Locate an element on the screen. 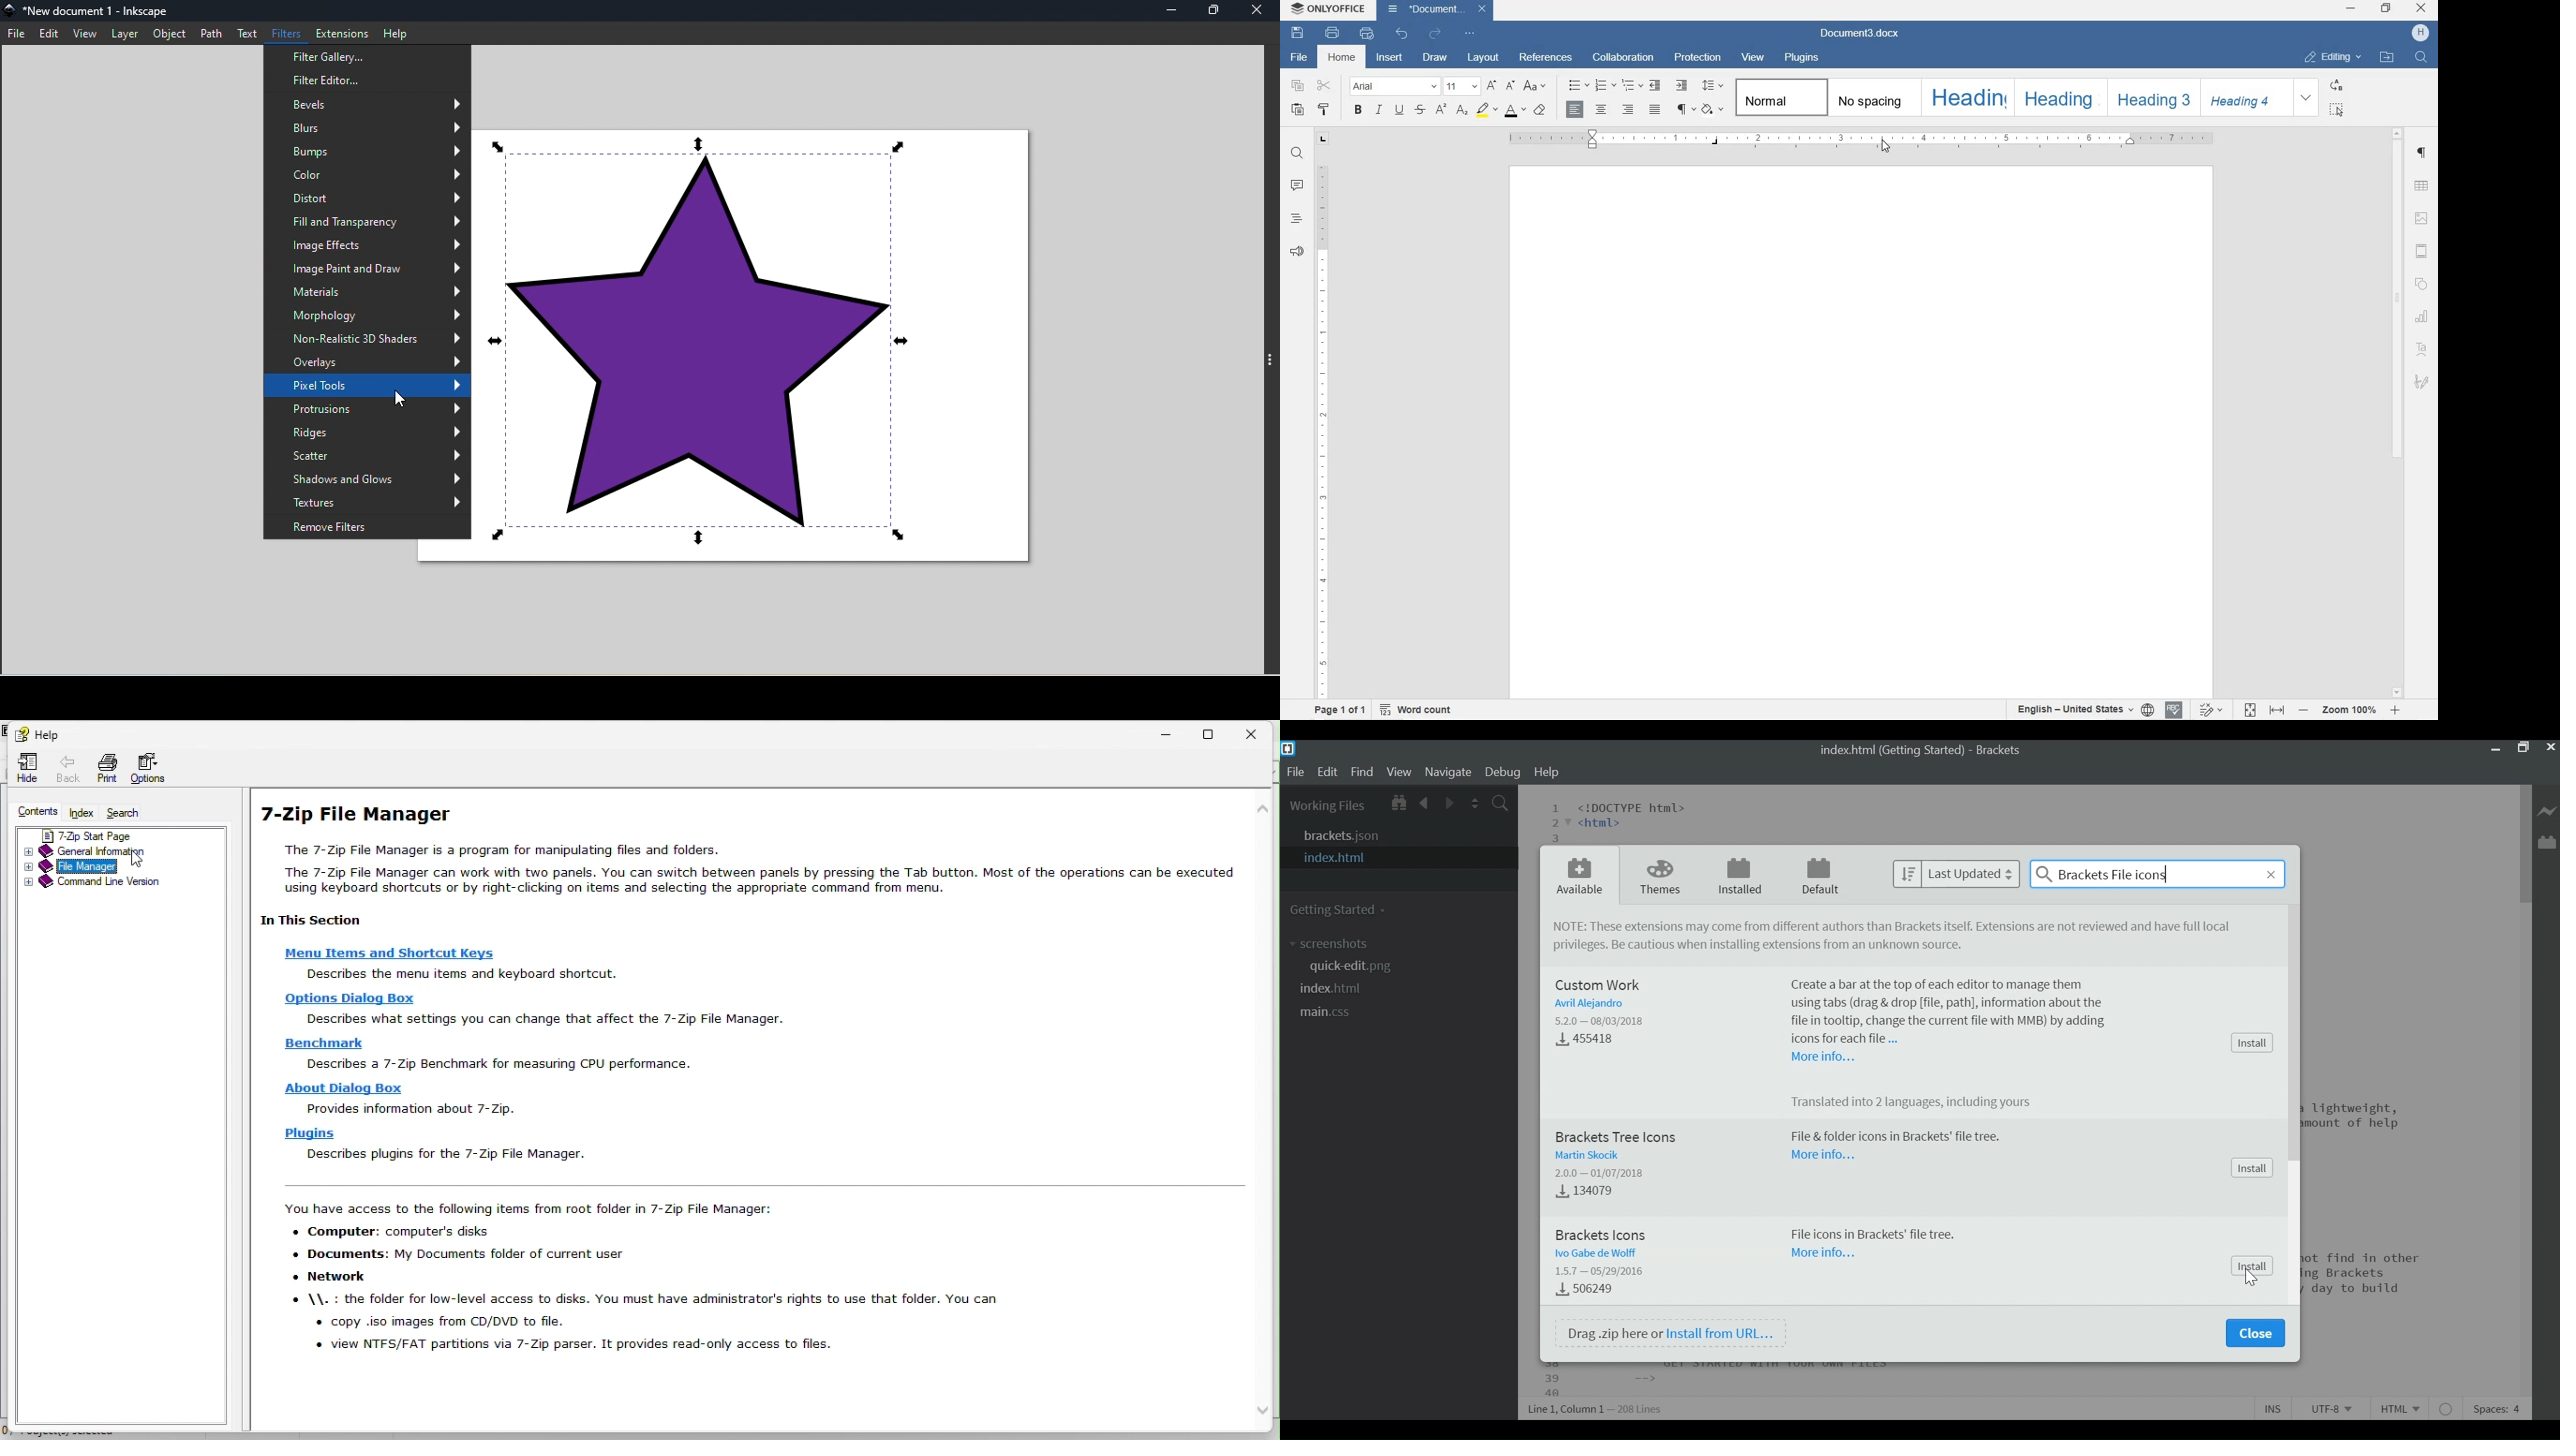  File Type is located at coordinates (2403, 1407).